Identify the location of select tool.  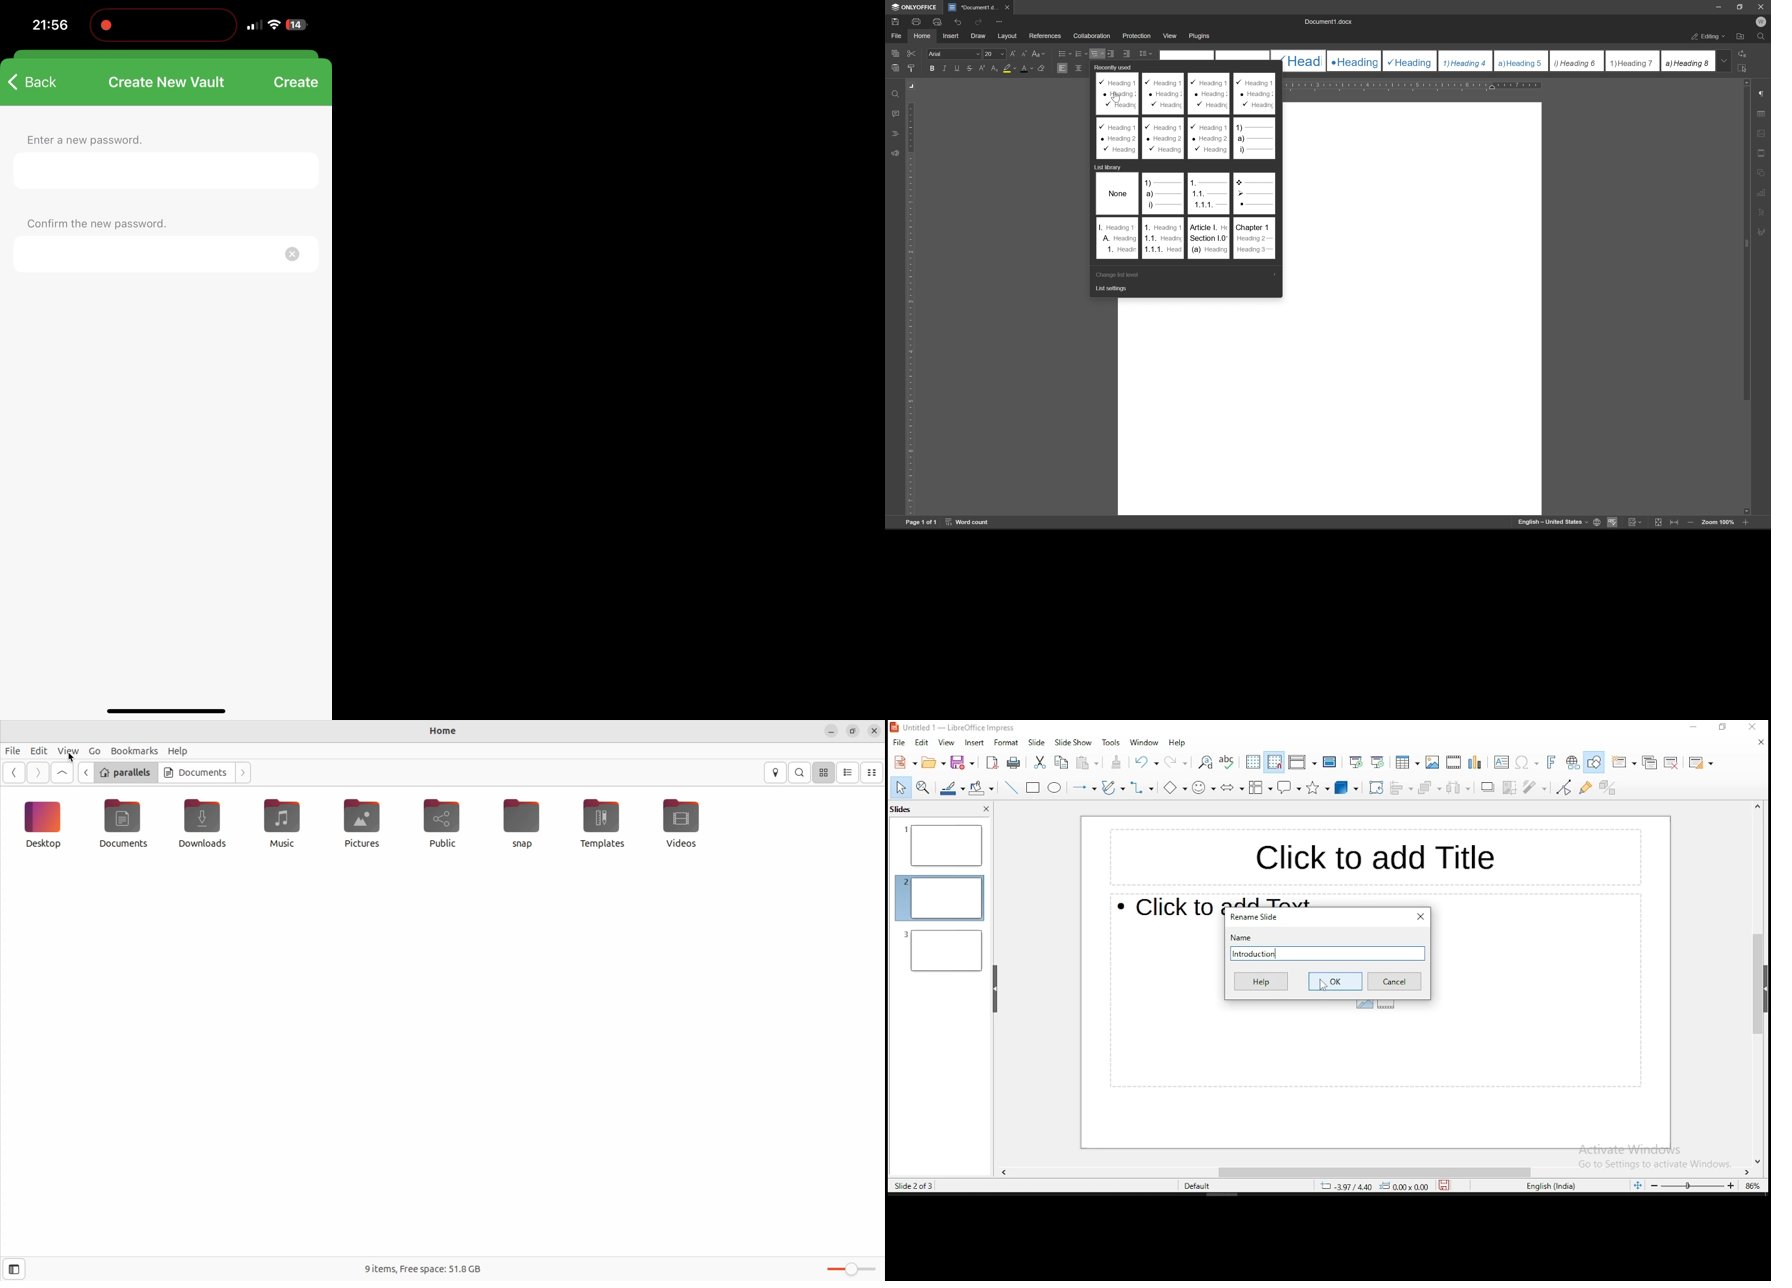
(899, 787).